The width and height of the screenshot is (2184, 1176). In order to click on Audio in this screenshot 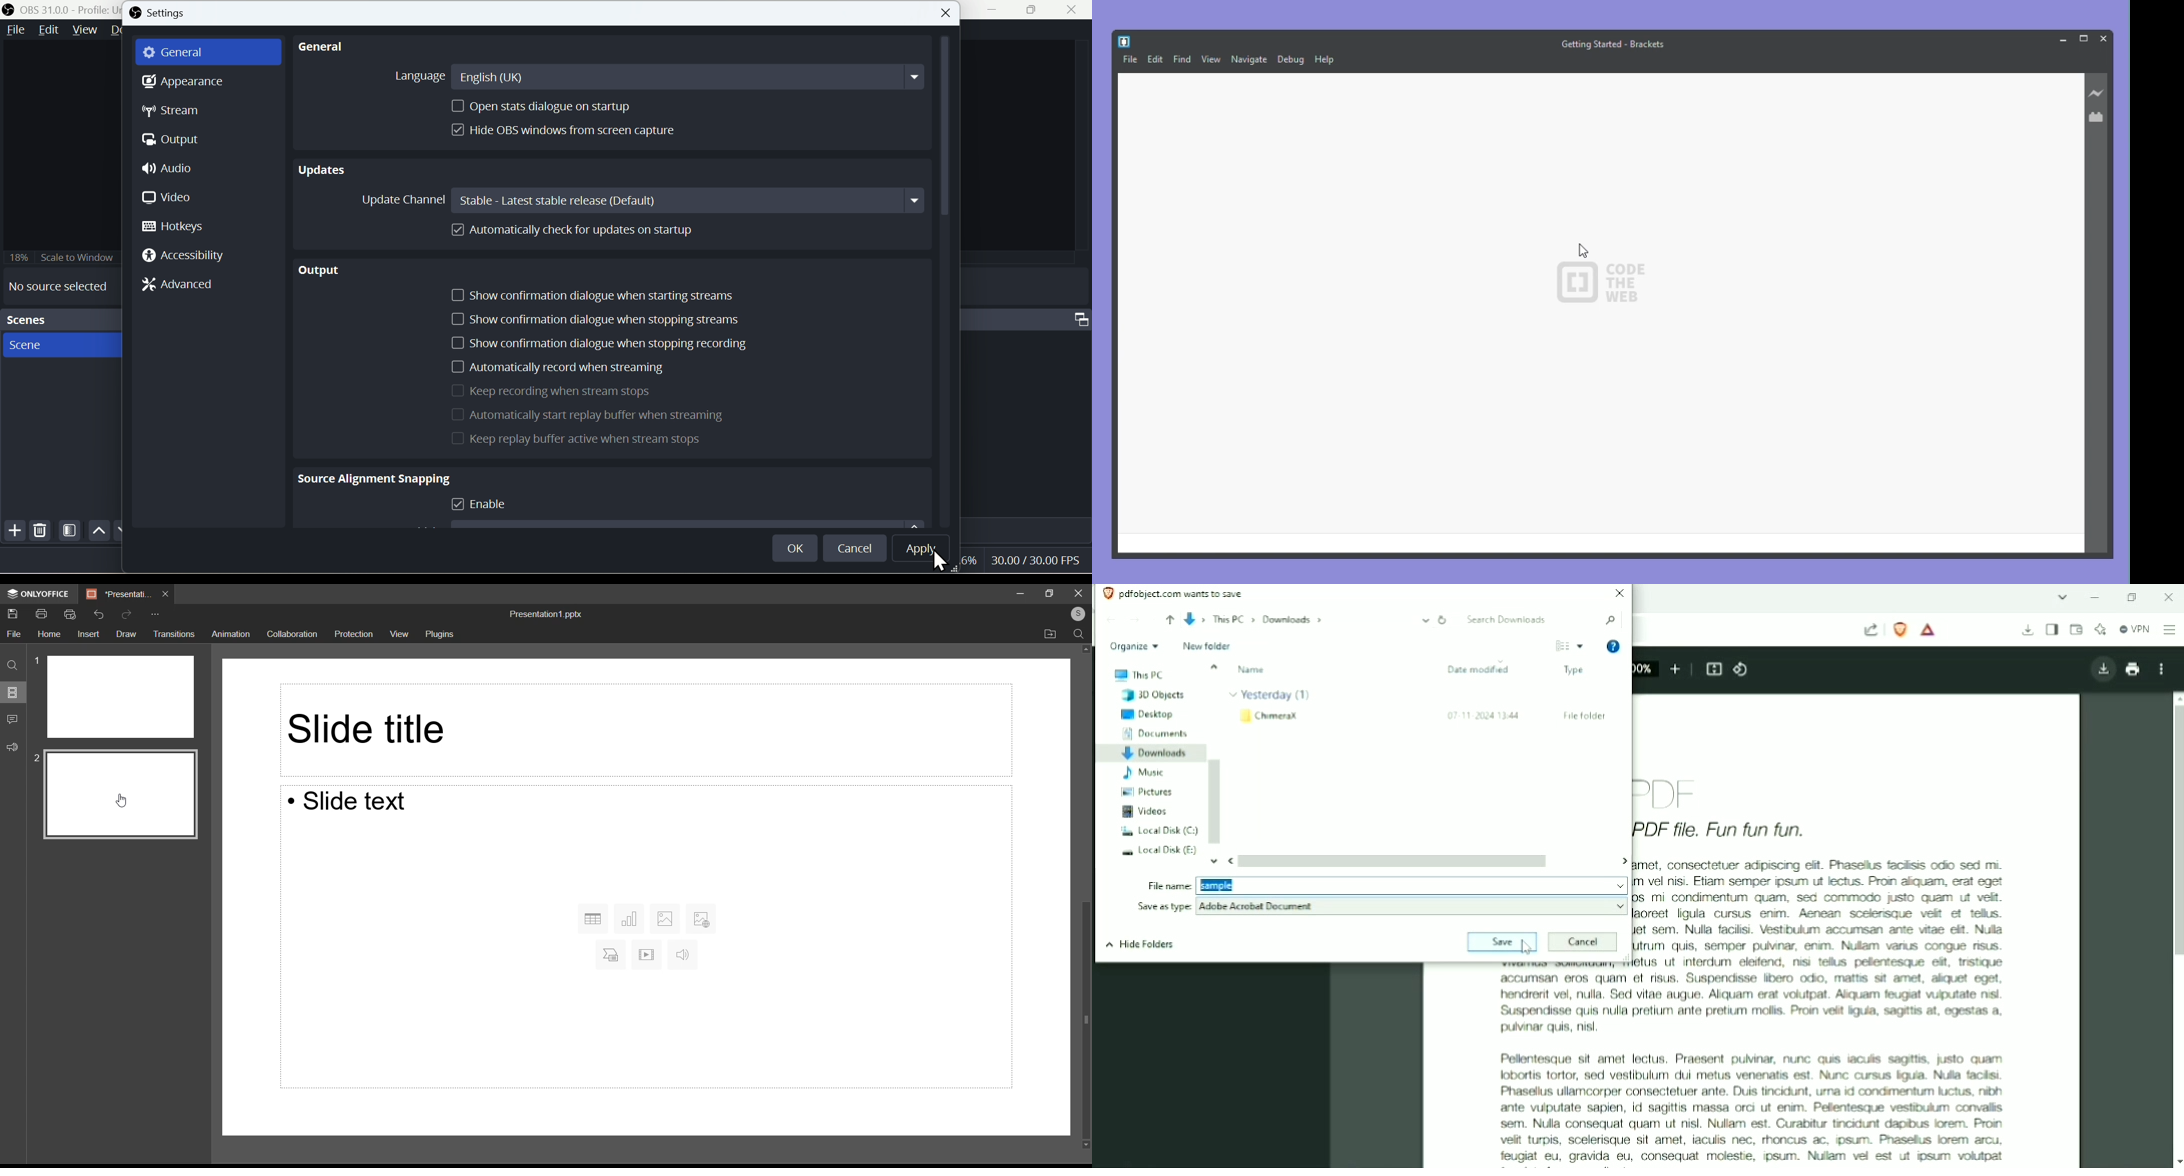, I will do `click(176, 167)`.